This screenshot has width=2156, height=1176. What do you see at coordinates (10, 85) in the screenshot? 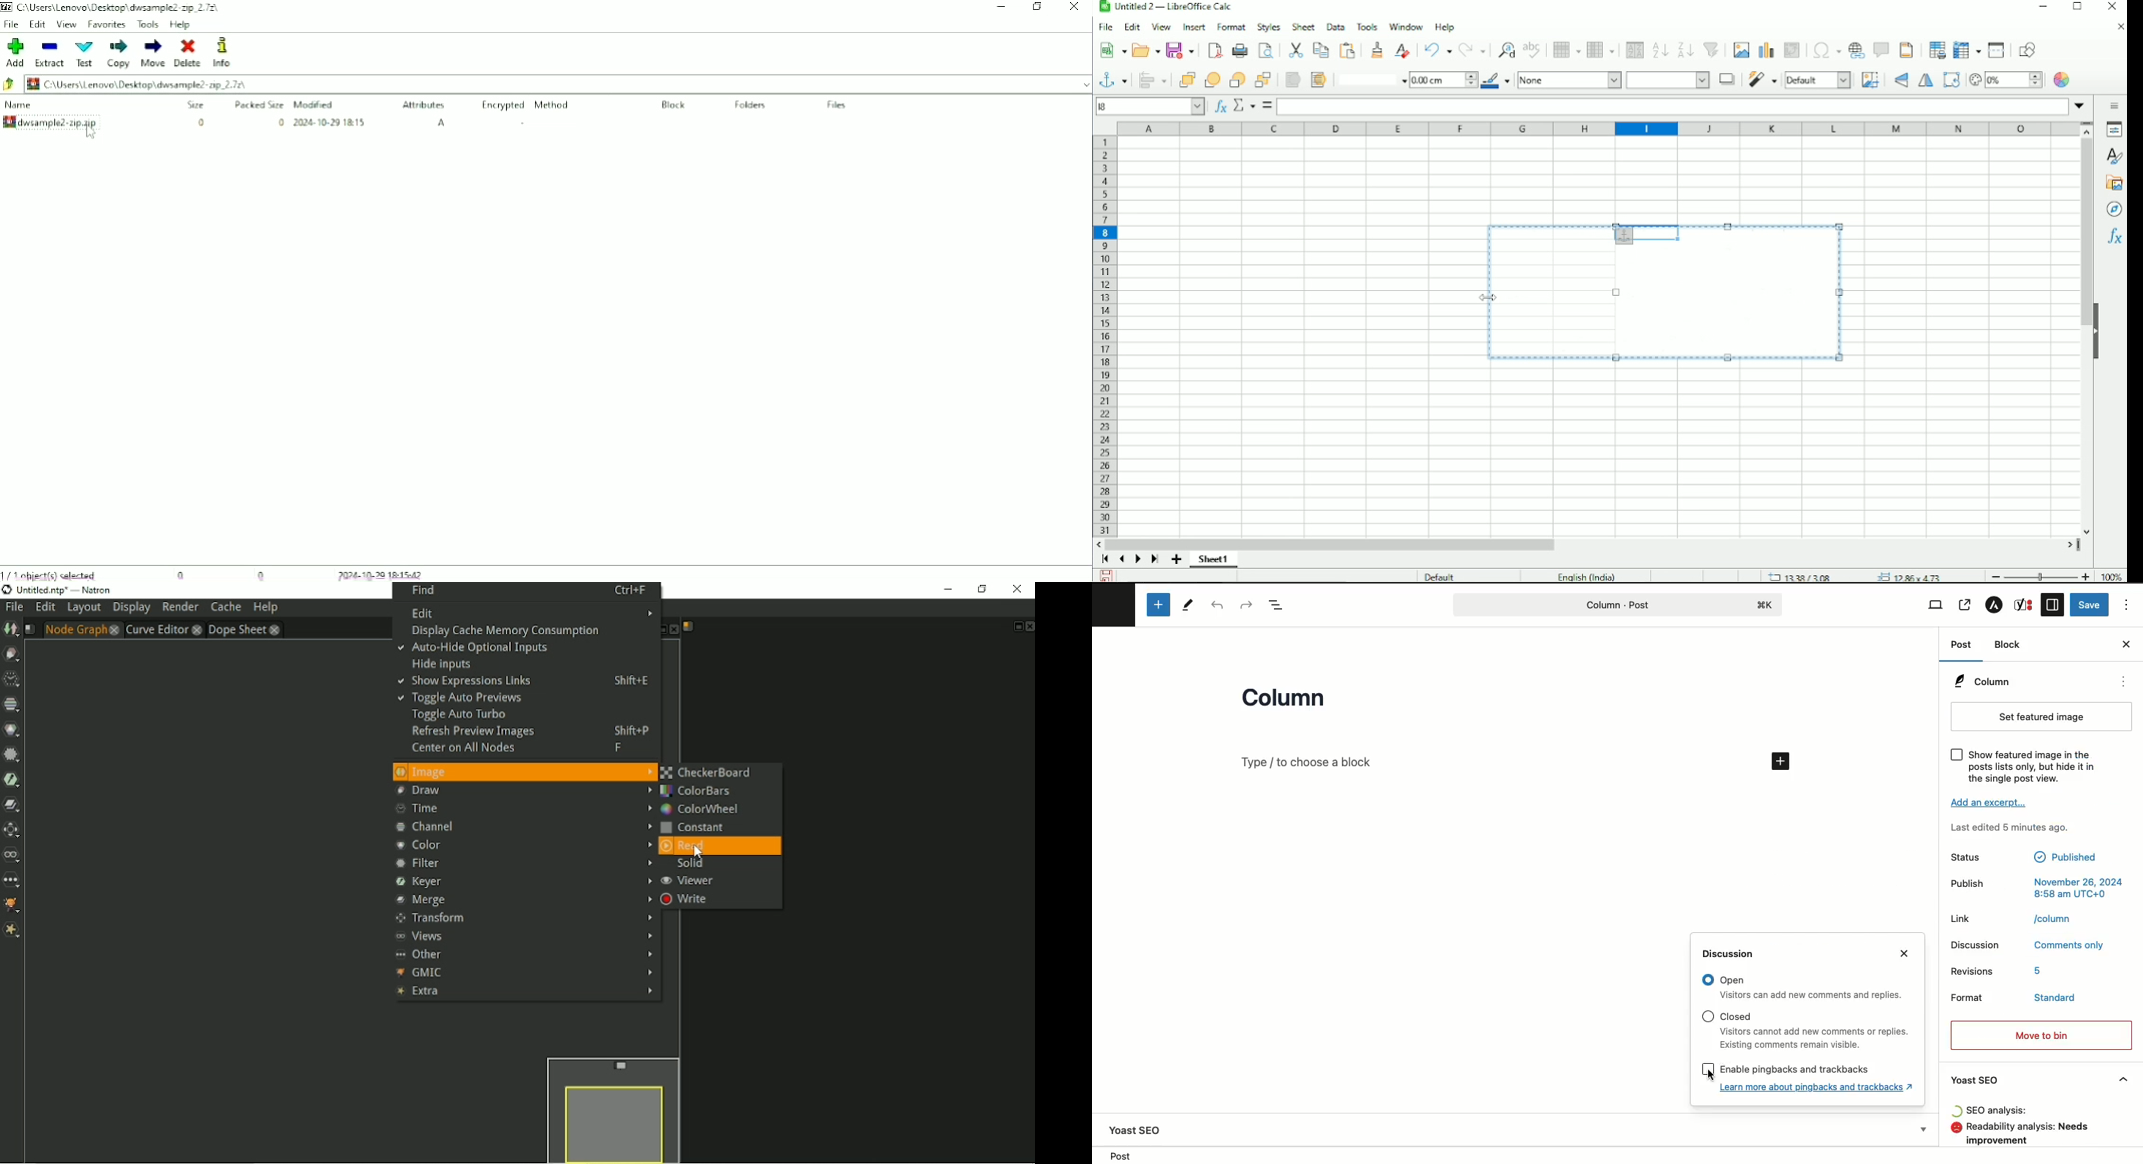
I see `Back` at bounding box center [10, 85].